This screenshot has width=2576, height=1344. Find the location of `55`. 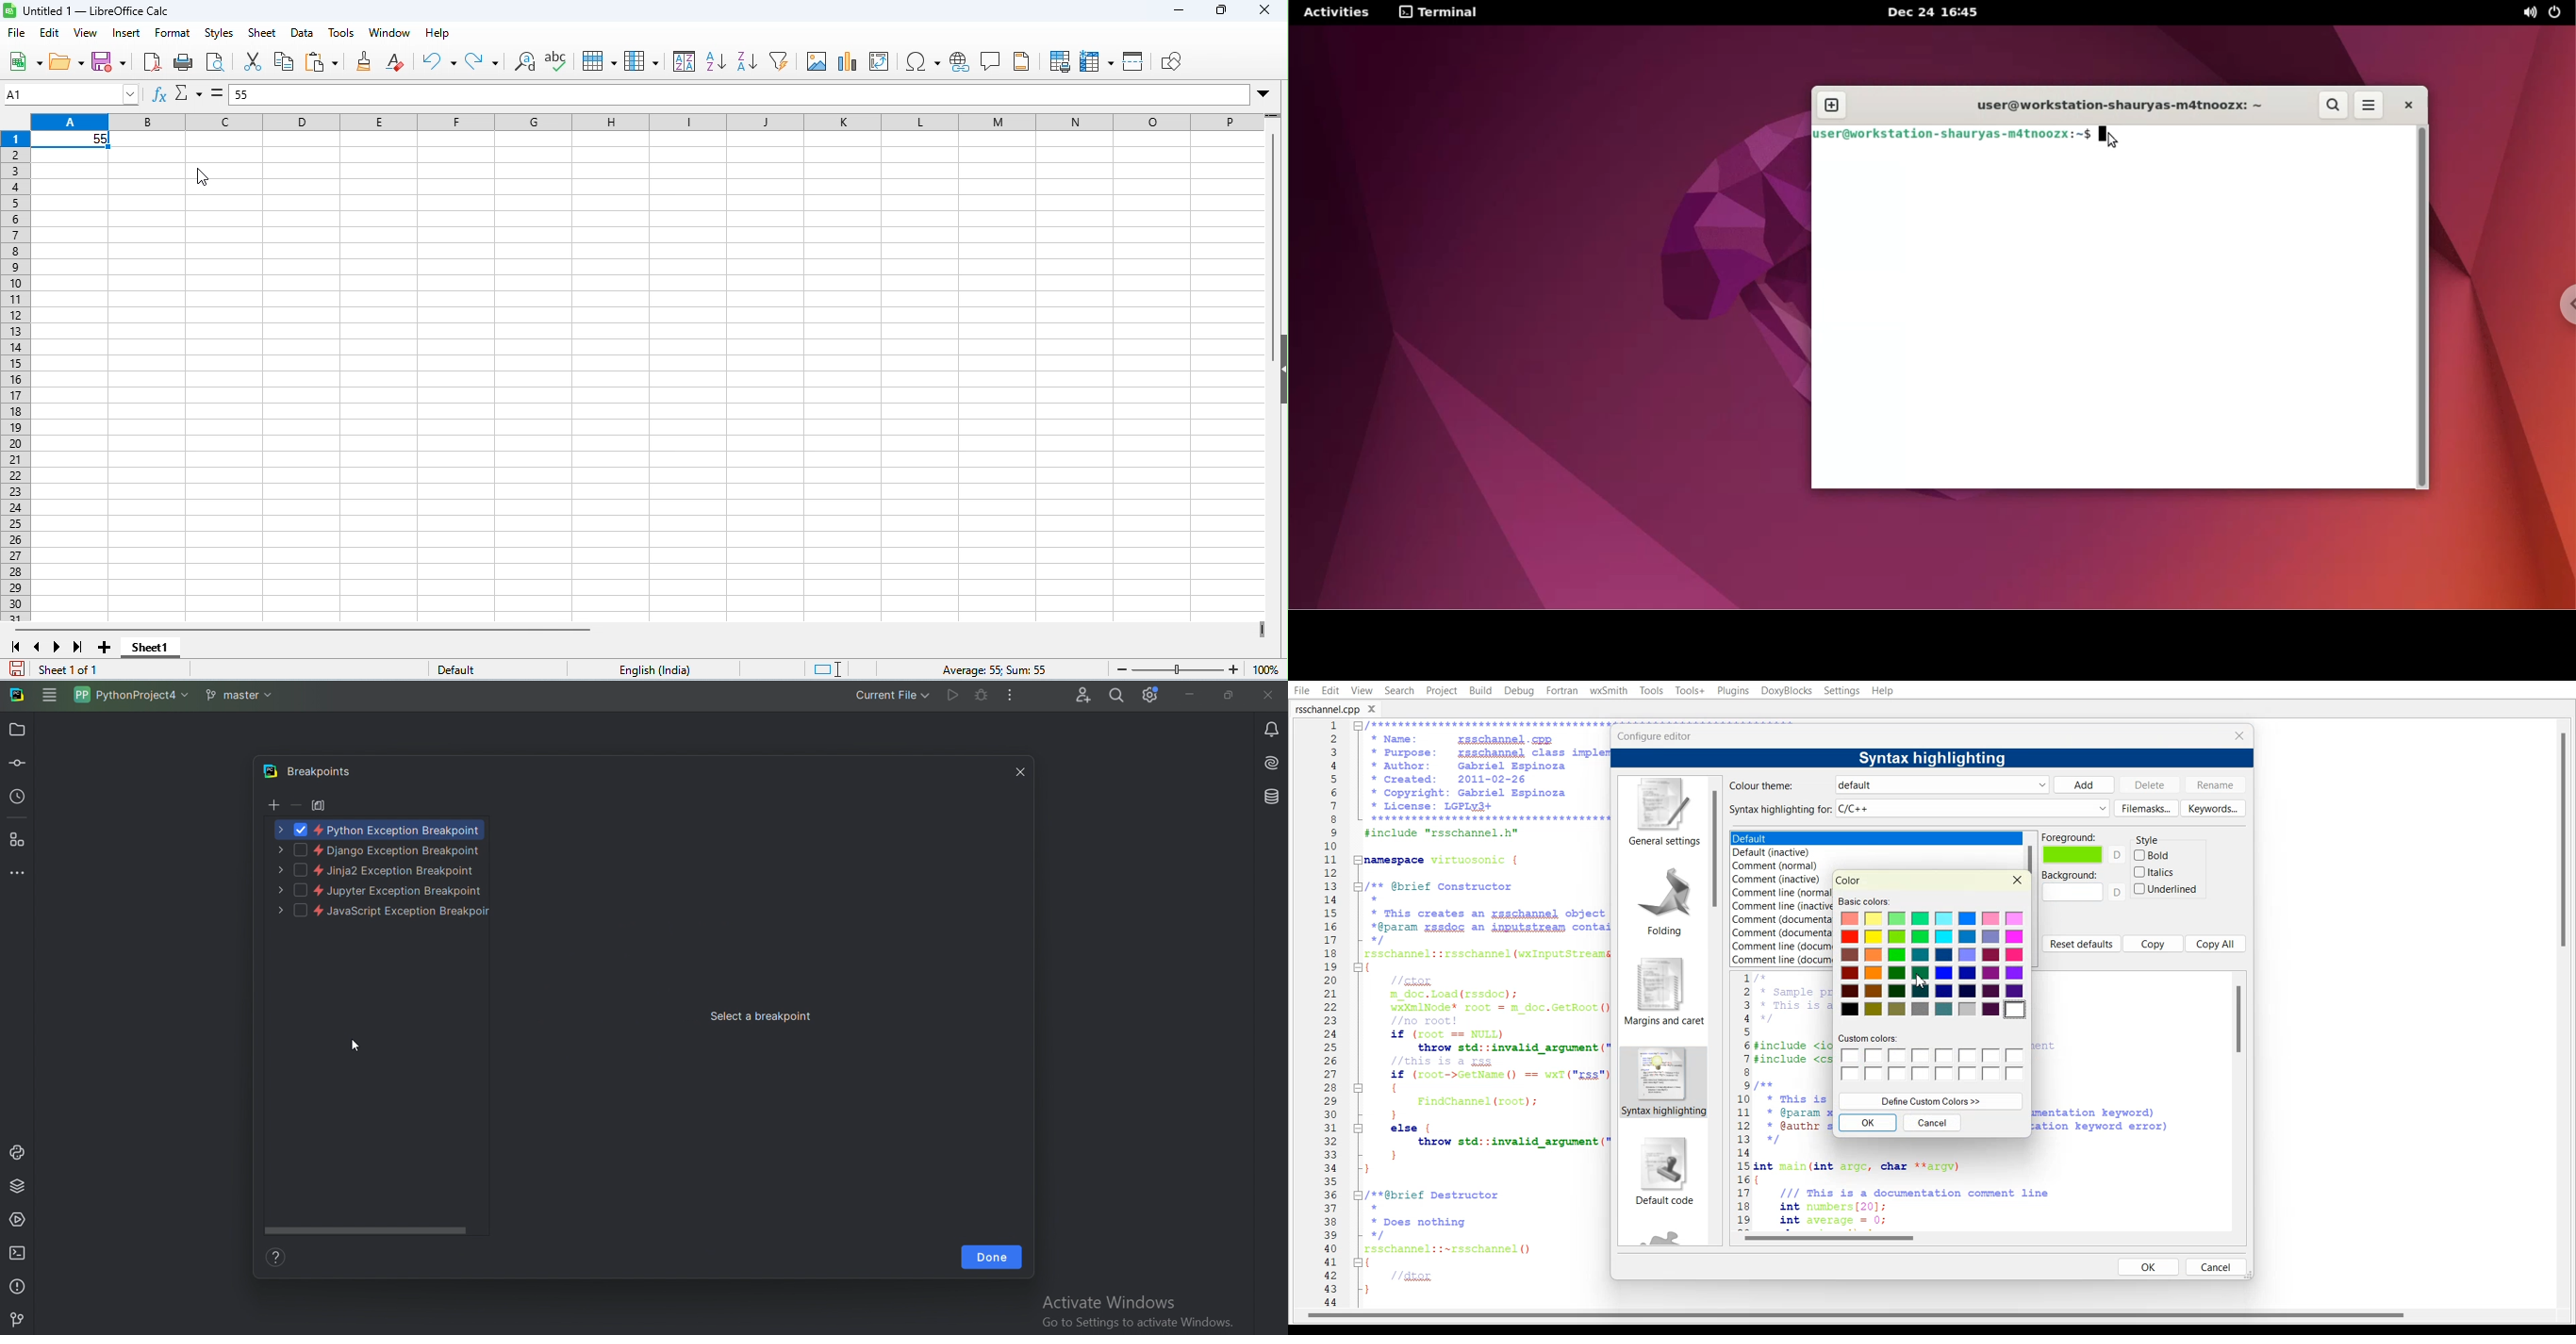

55 is located at coordinates (242, 95).